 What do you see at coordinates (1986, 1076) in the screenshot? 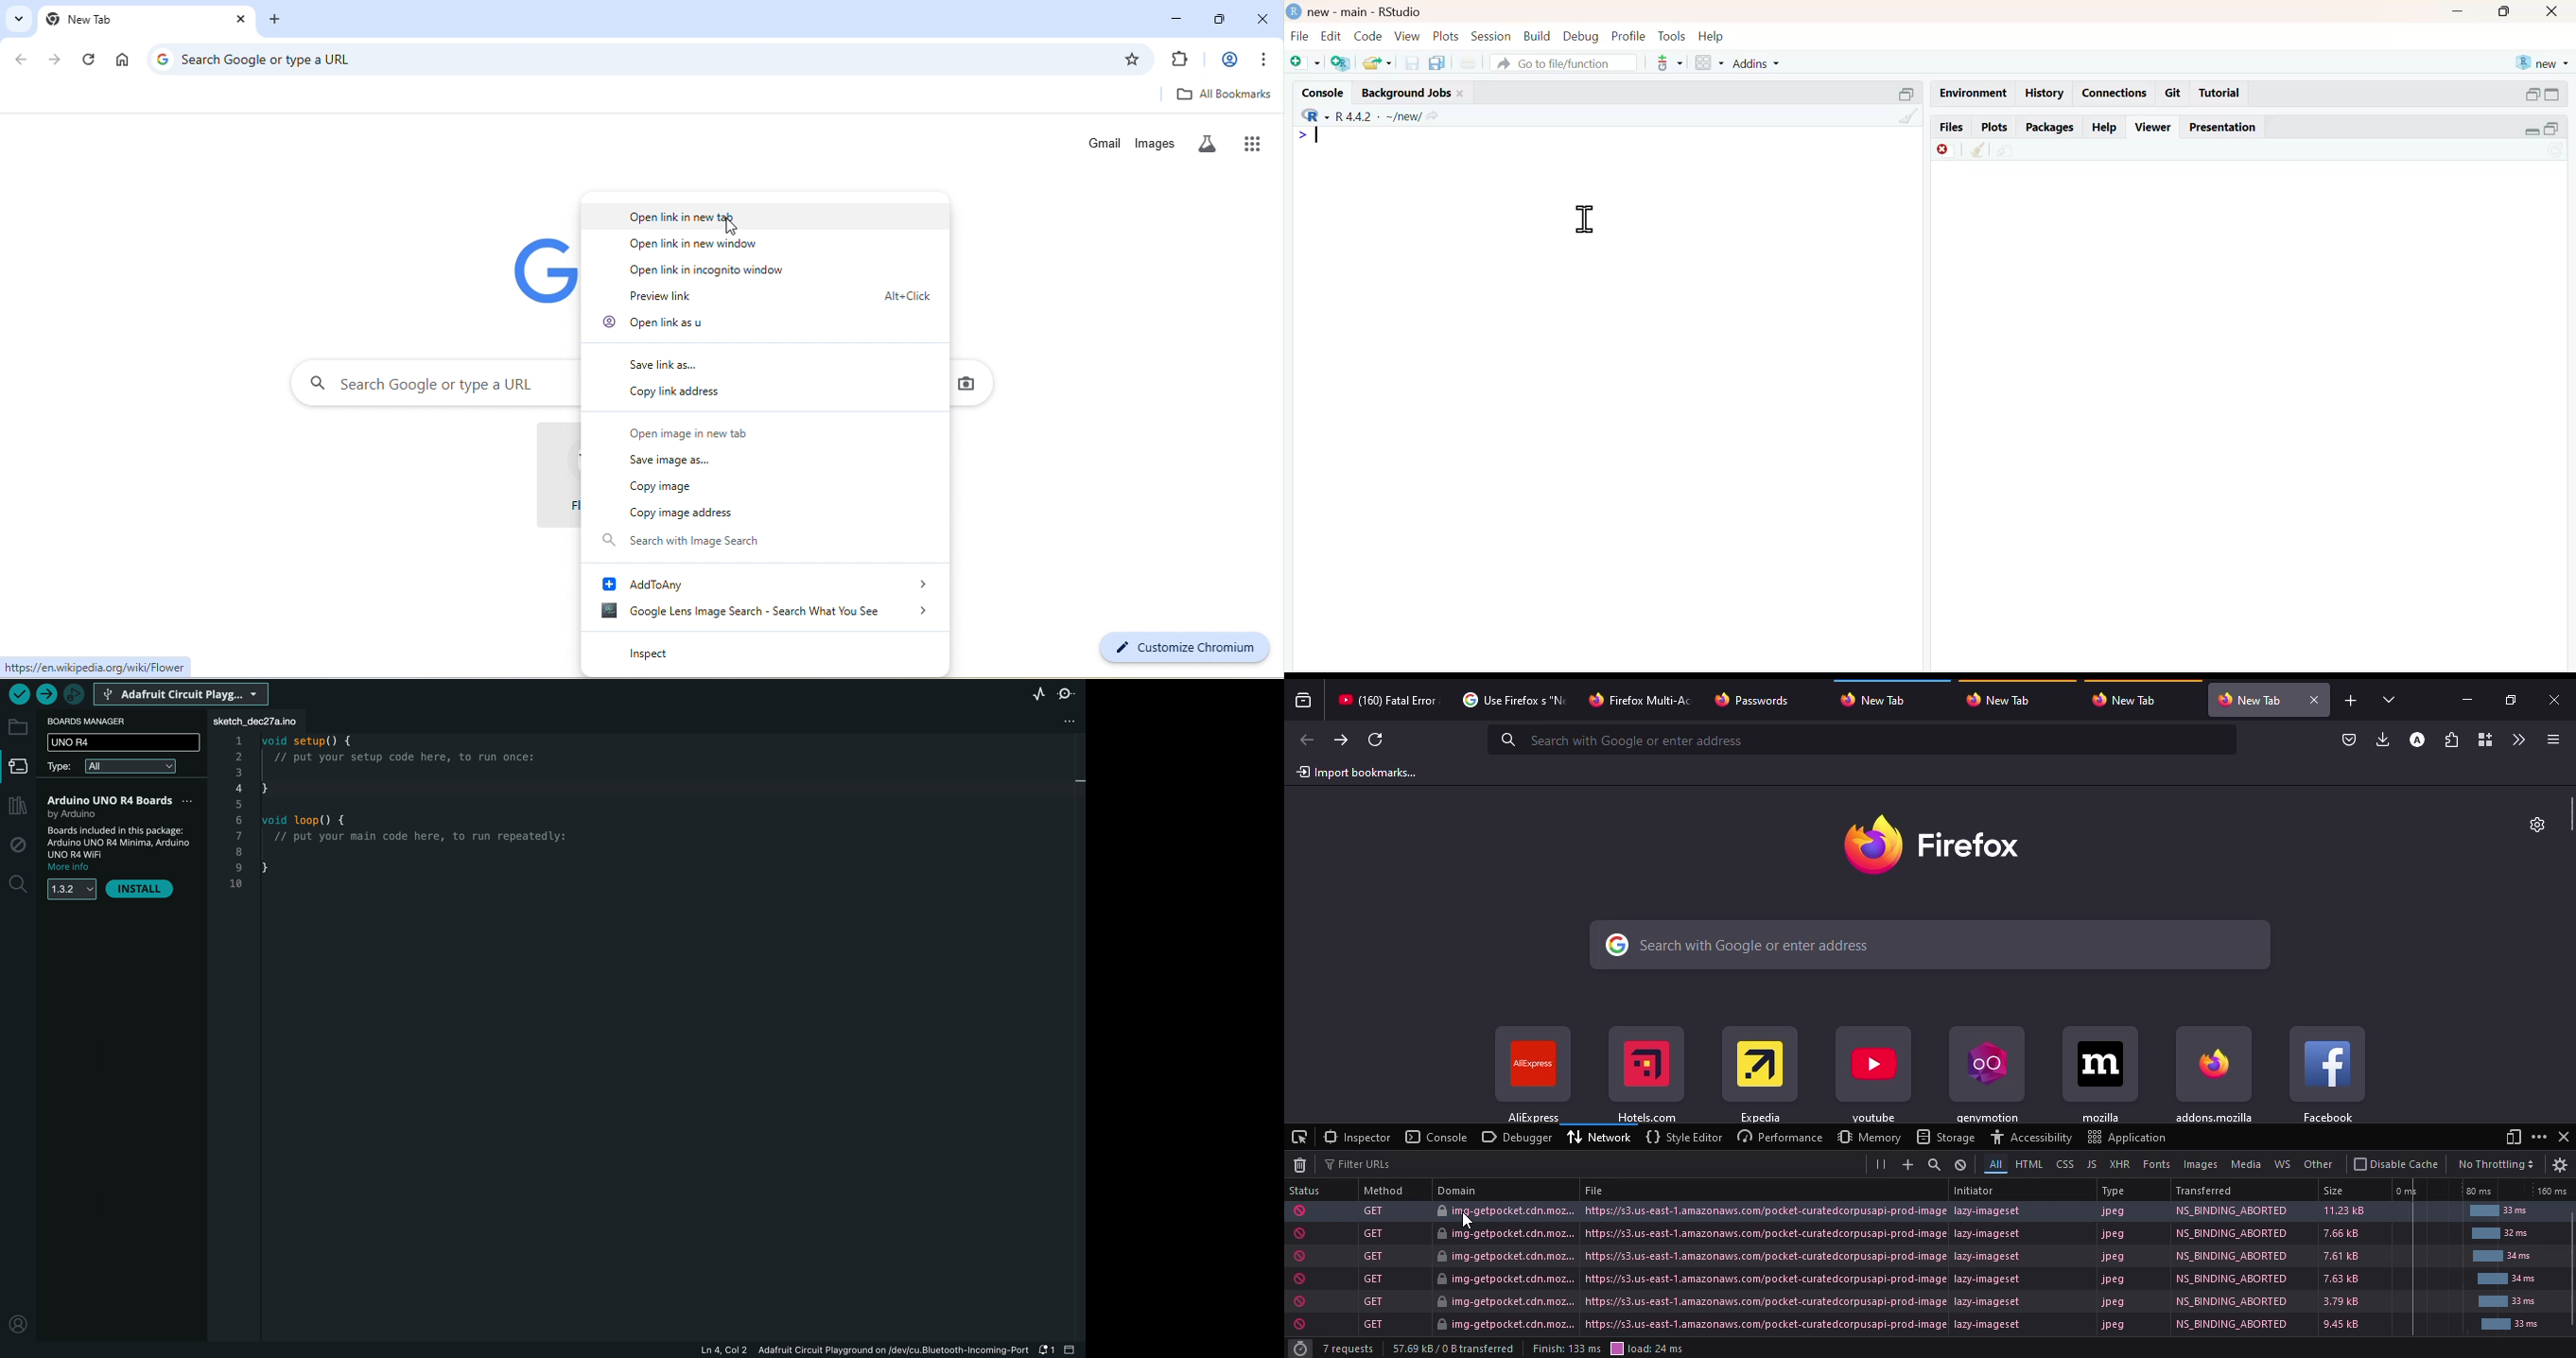
I see `shortcuts` at bounding box center [1986, 1076].